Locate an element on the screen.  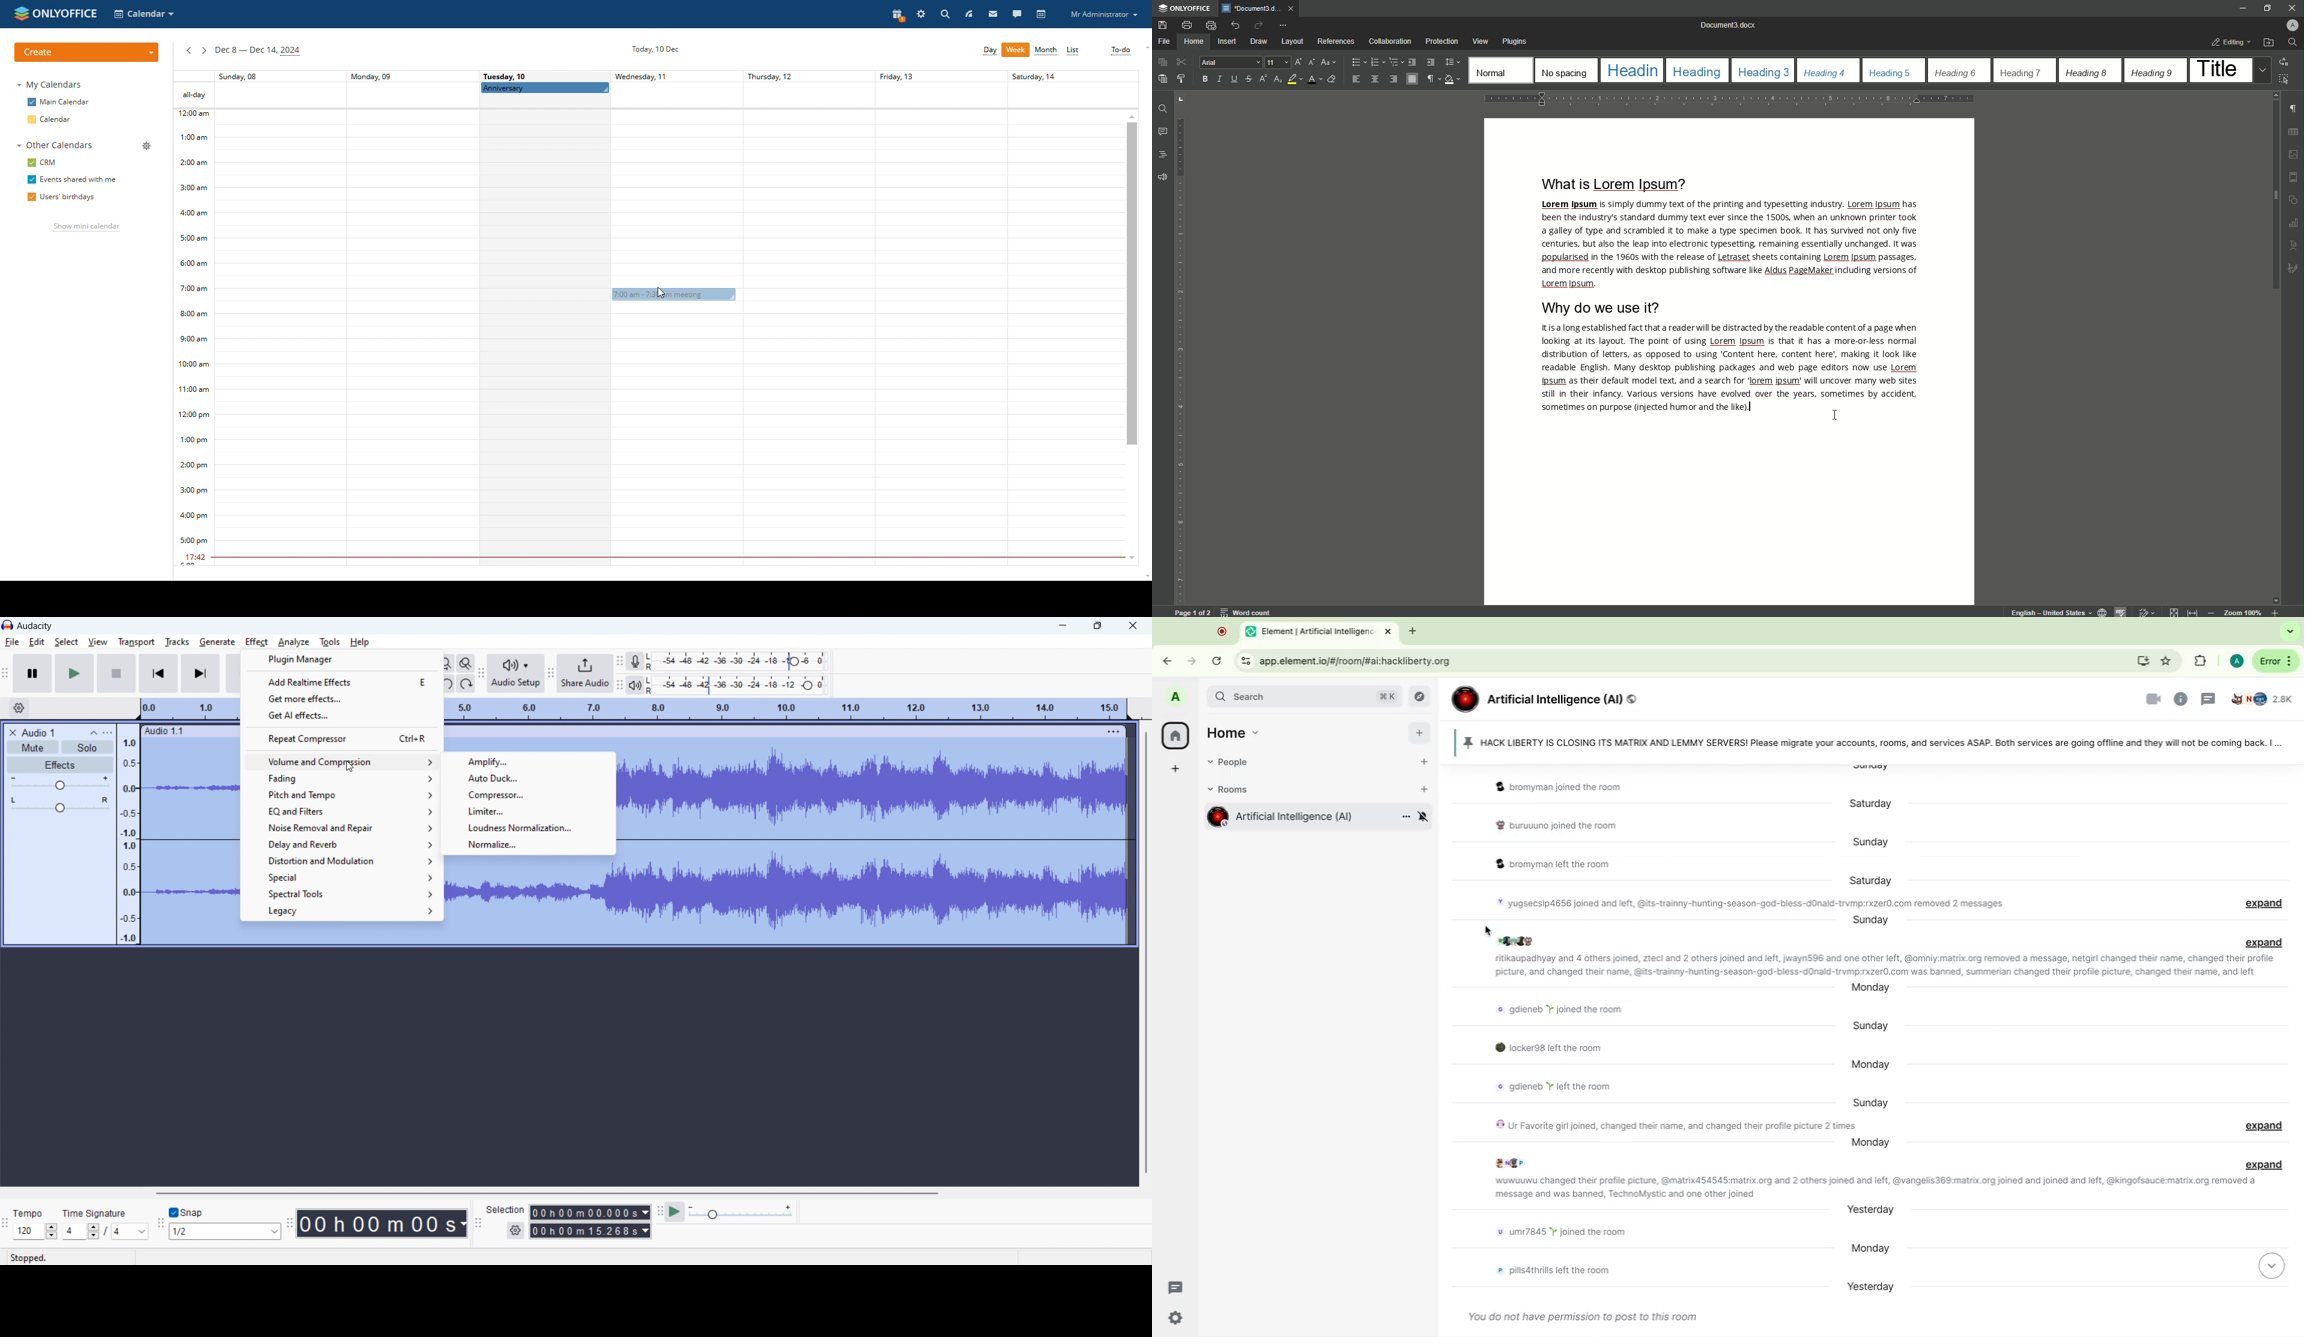
mail is located at coordinates (992, 14).